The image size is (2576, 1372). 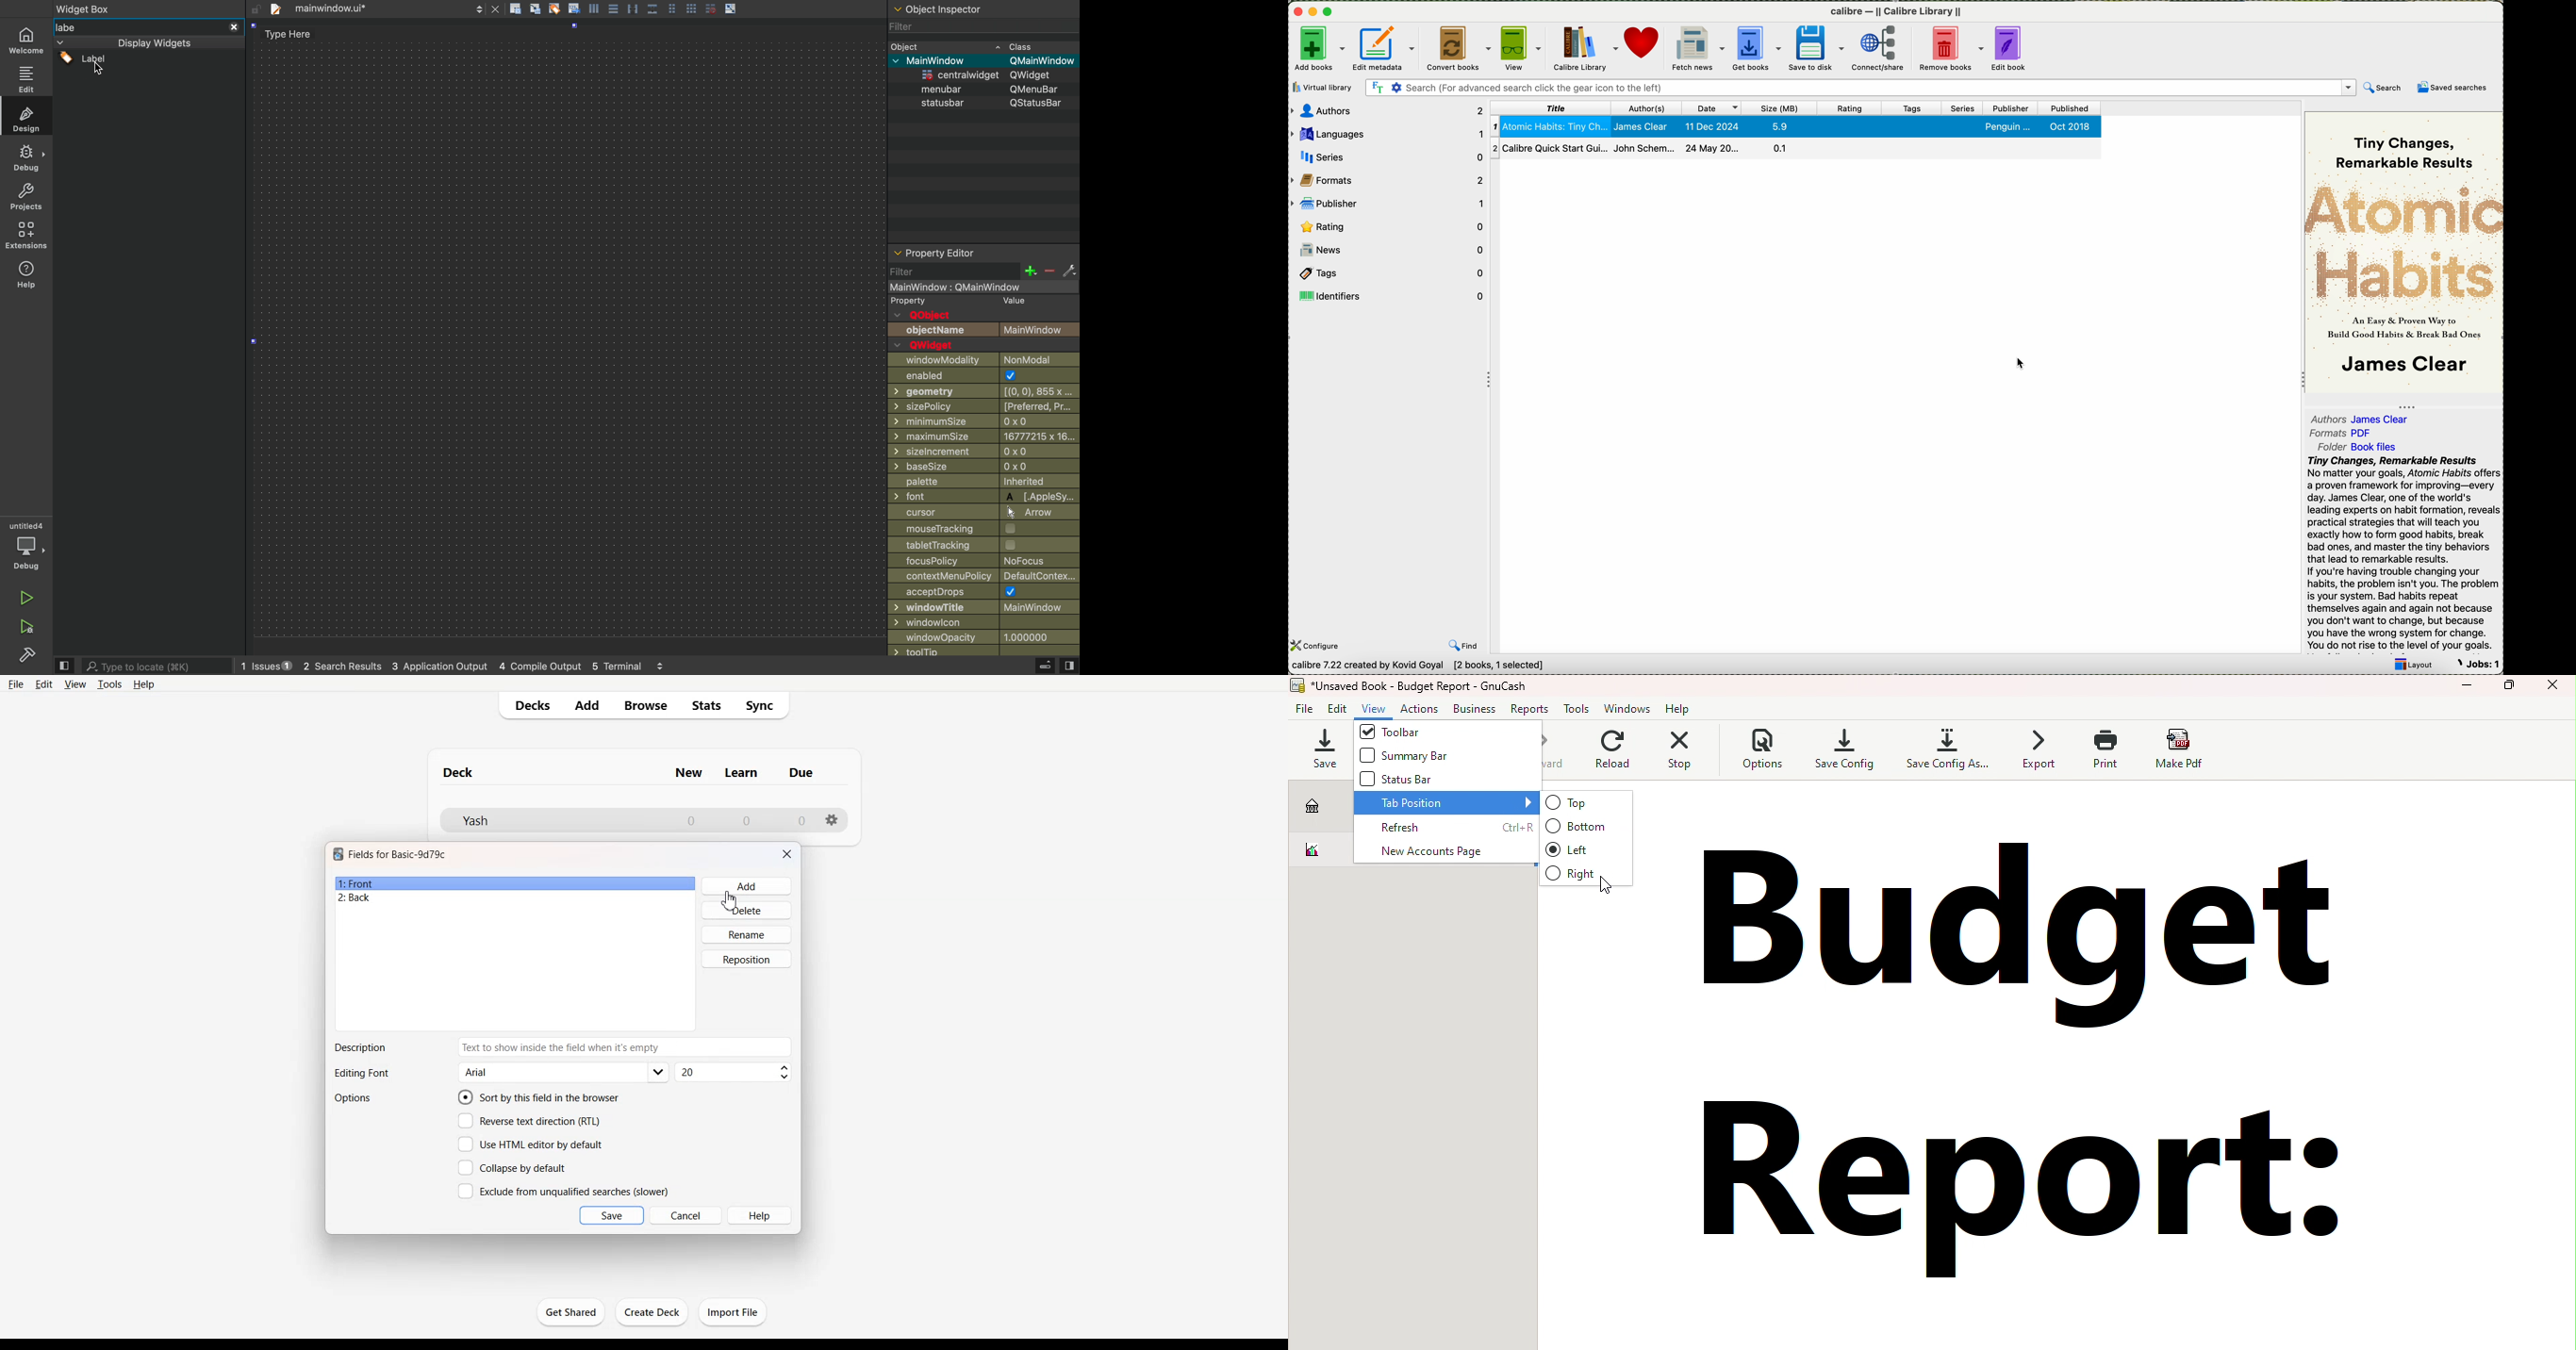 I want to click on publisher, so click(x=1389, y=203).